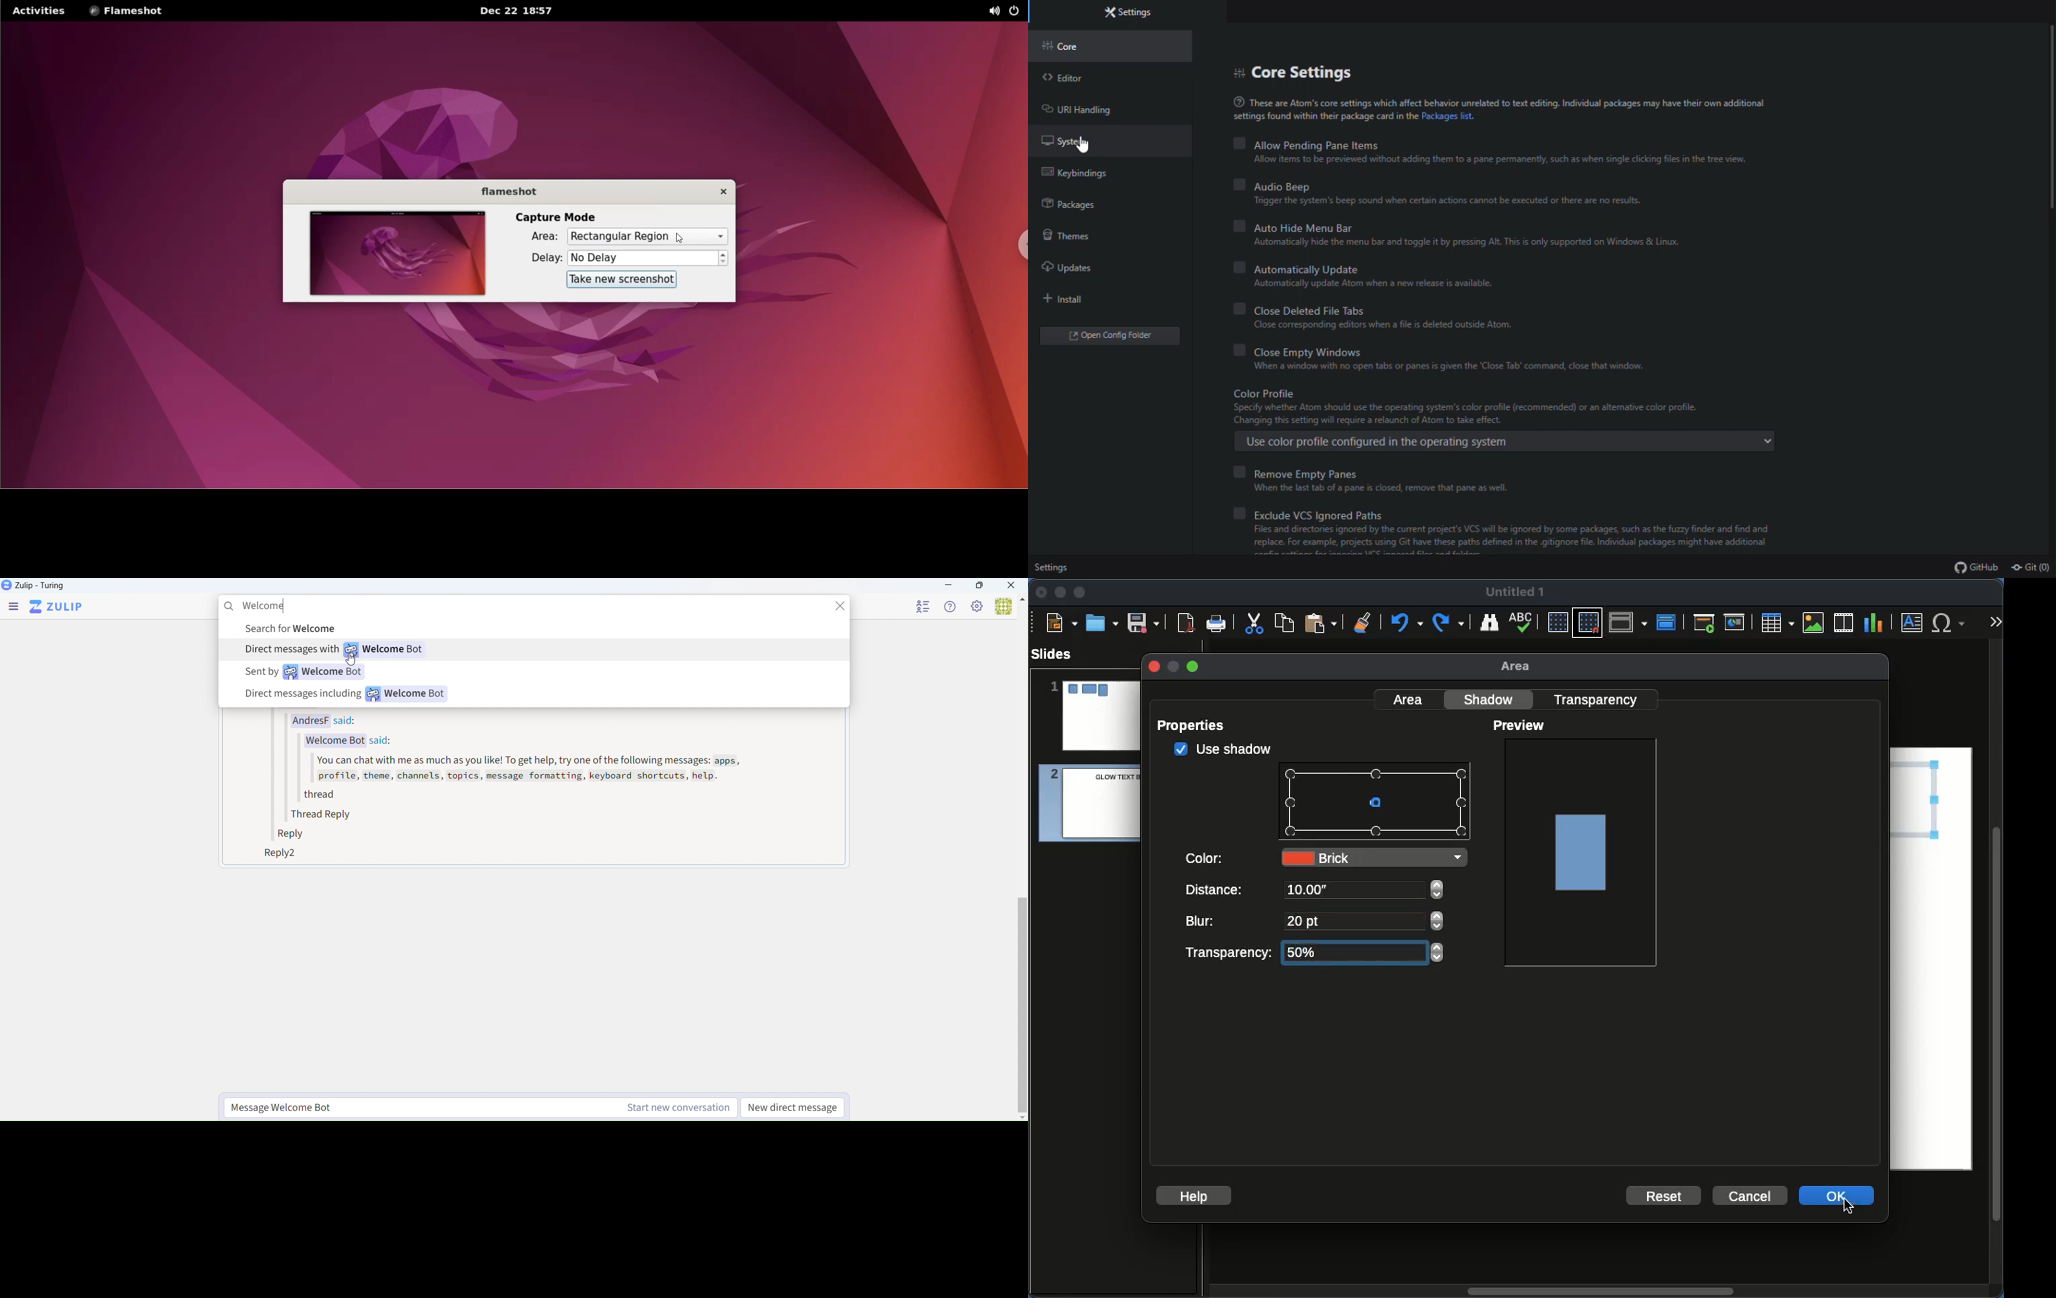 This screenshot has width=2072, height=1316. Describe the element at coordinates (1224, 749) in the screenshot. I see `checked Use shadow` at that location.